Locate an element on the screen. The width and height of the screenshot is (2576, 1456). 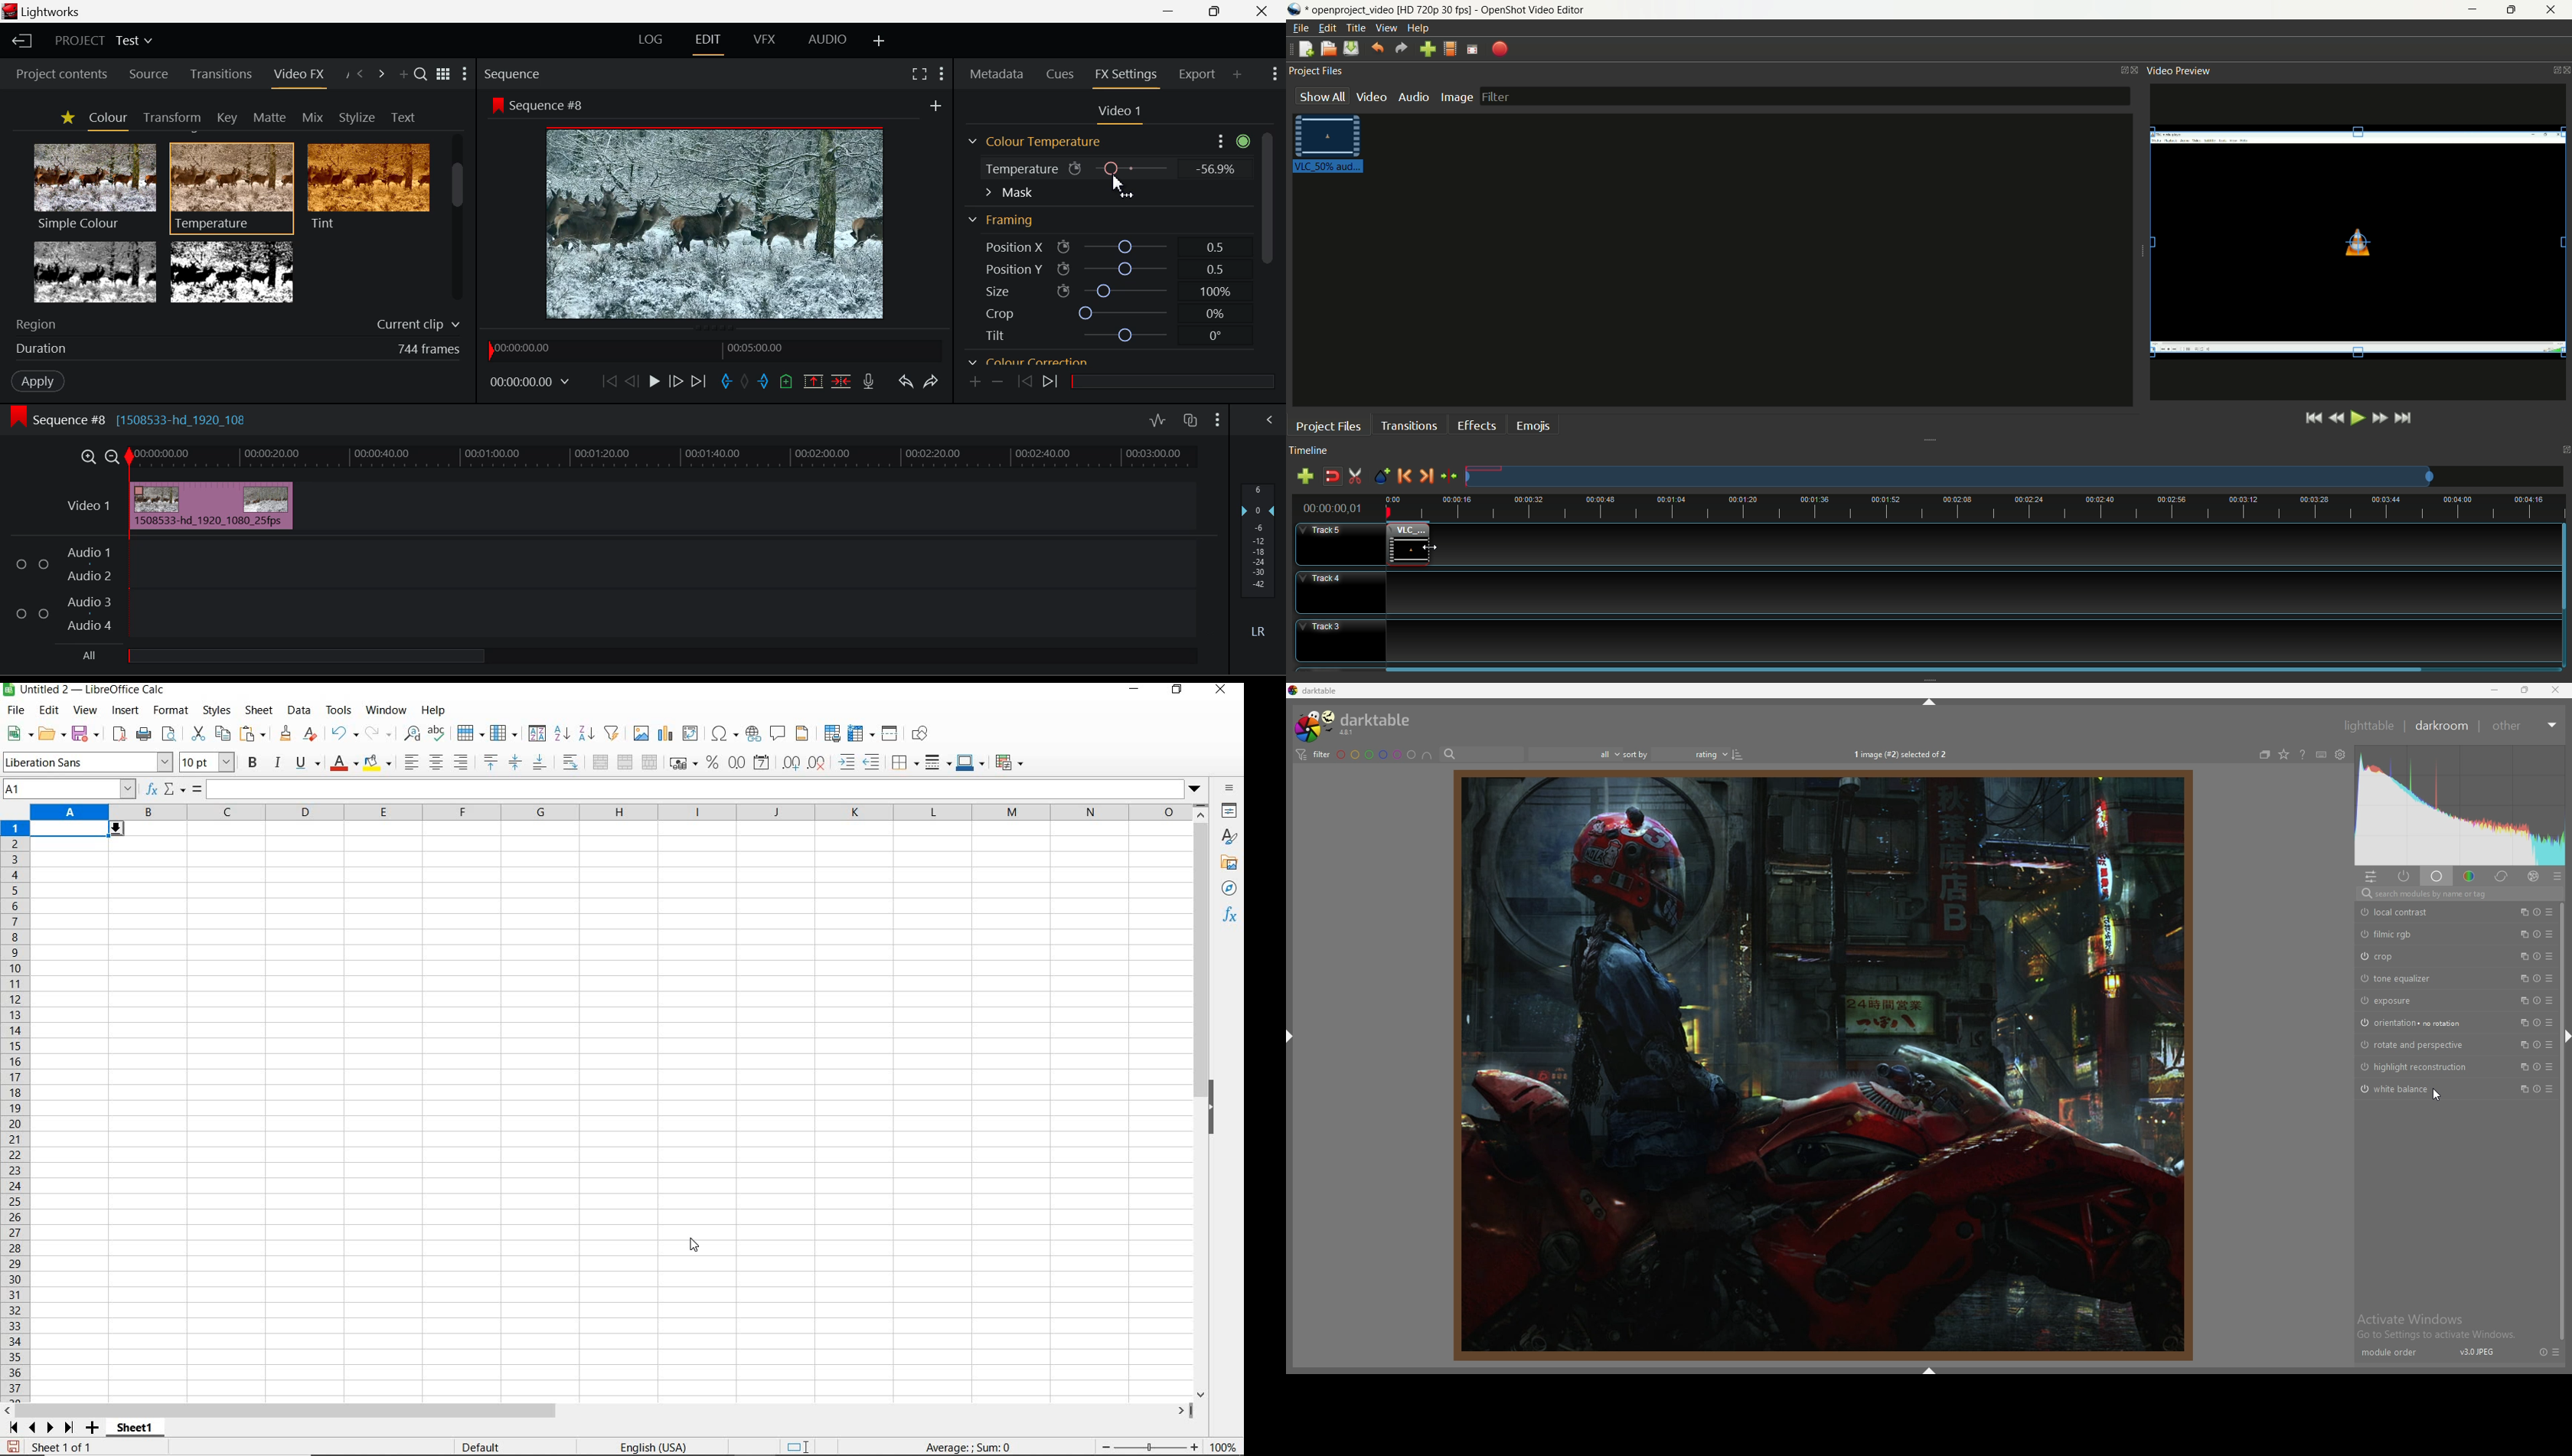
Audio 2 is located at coordinates (83, 575).